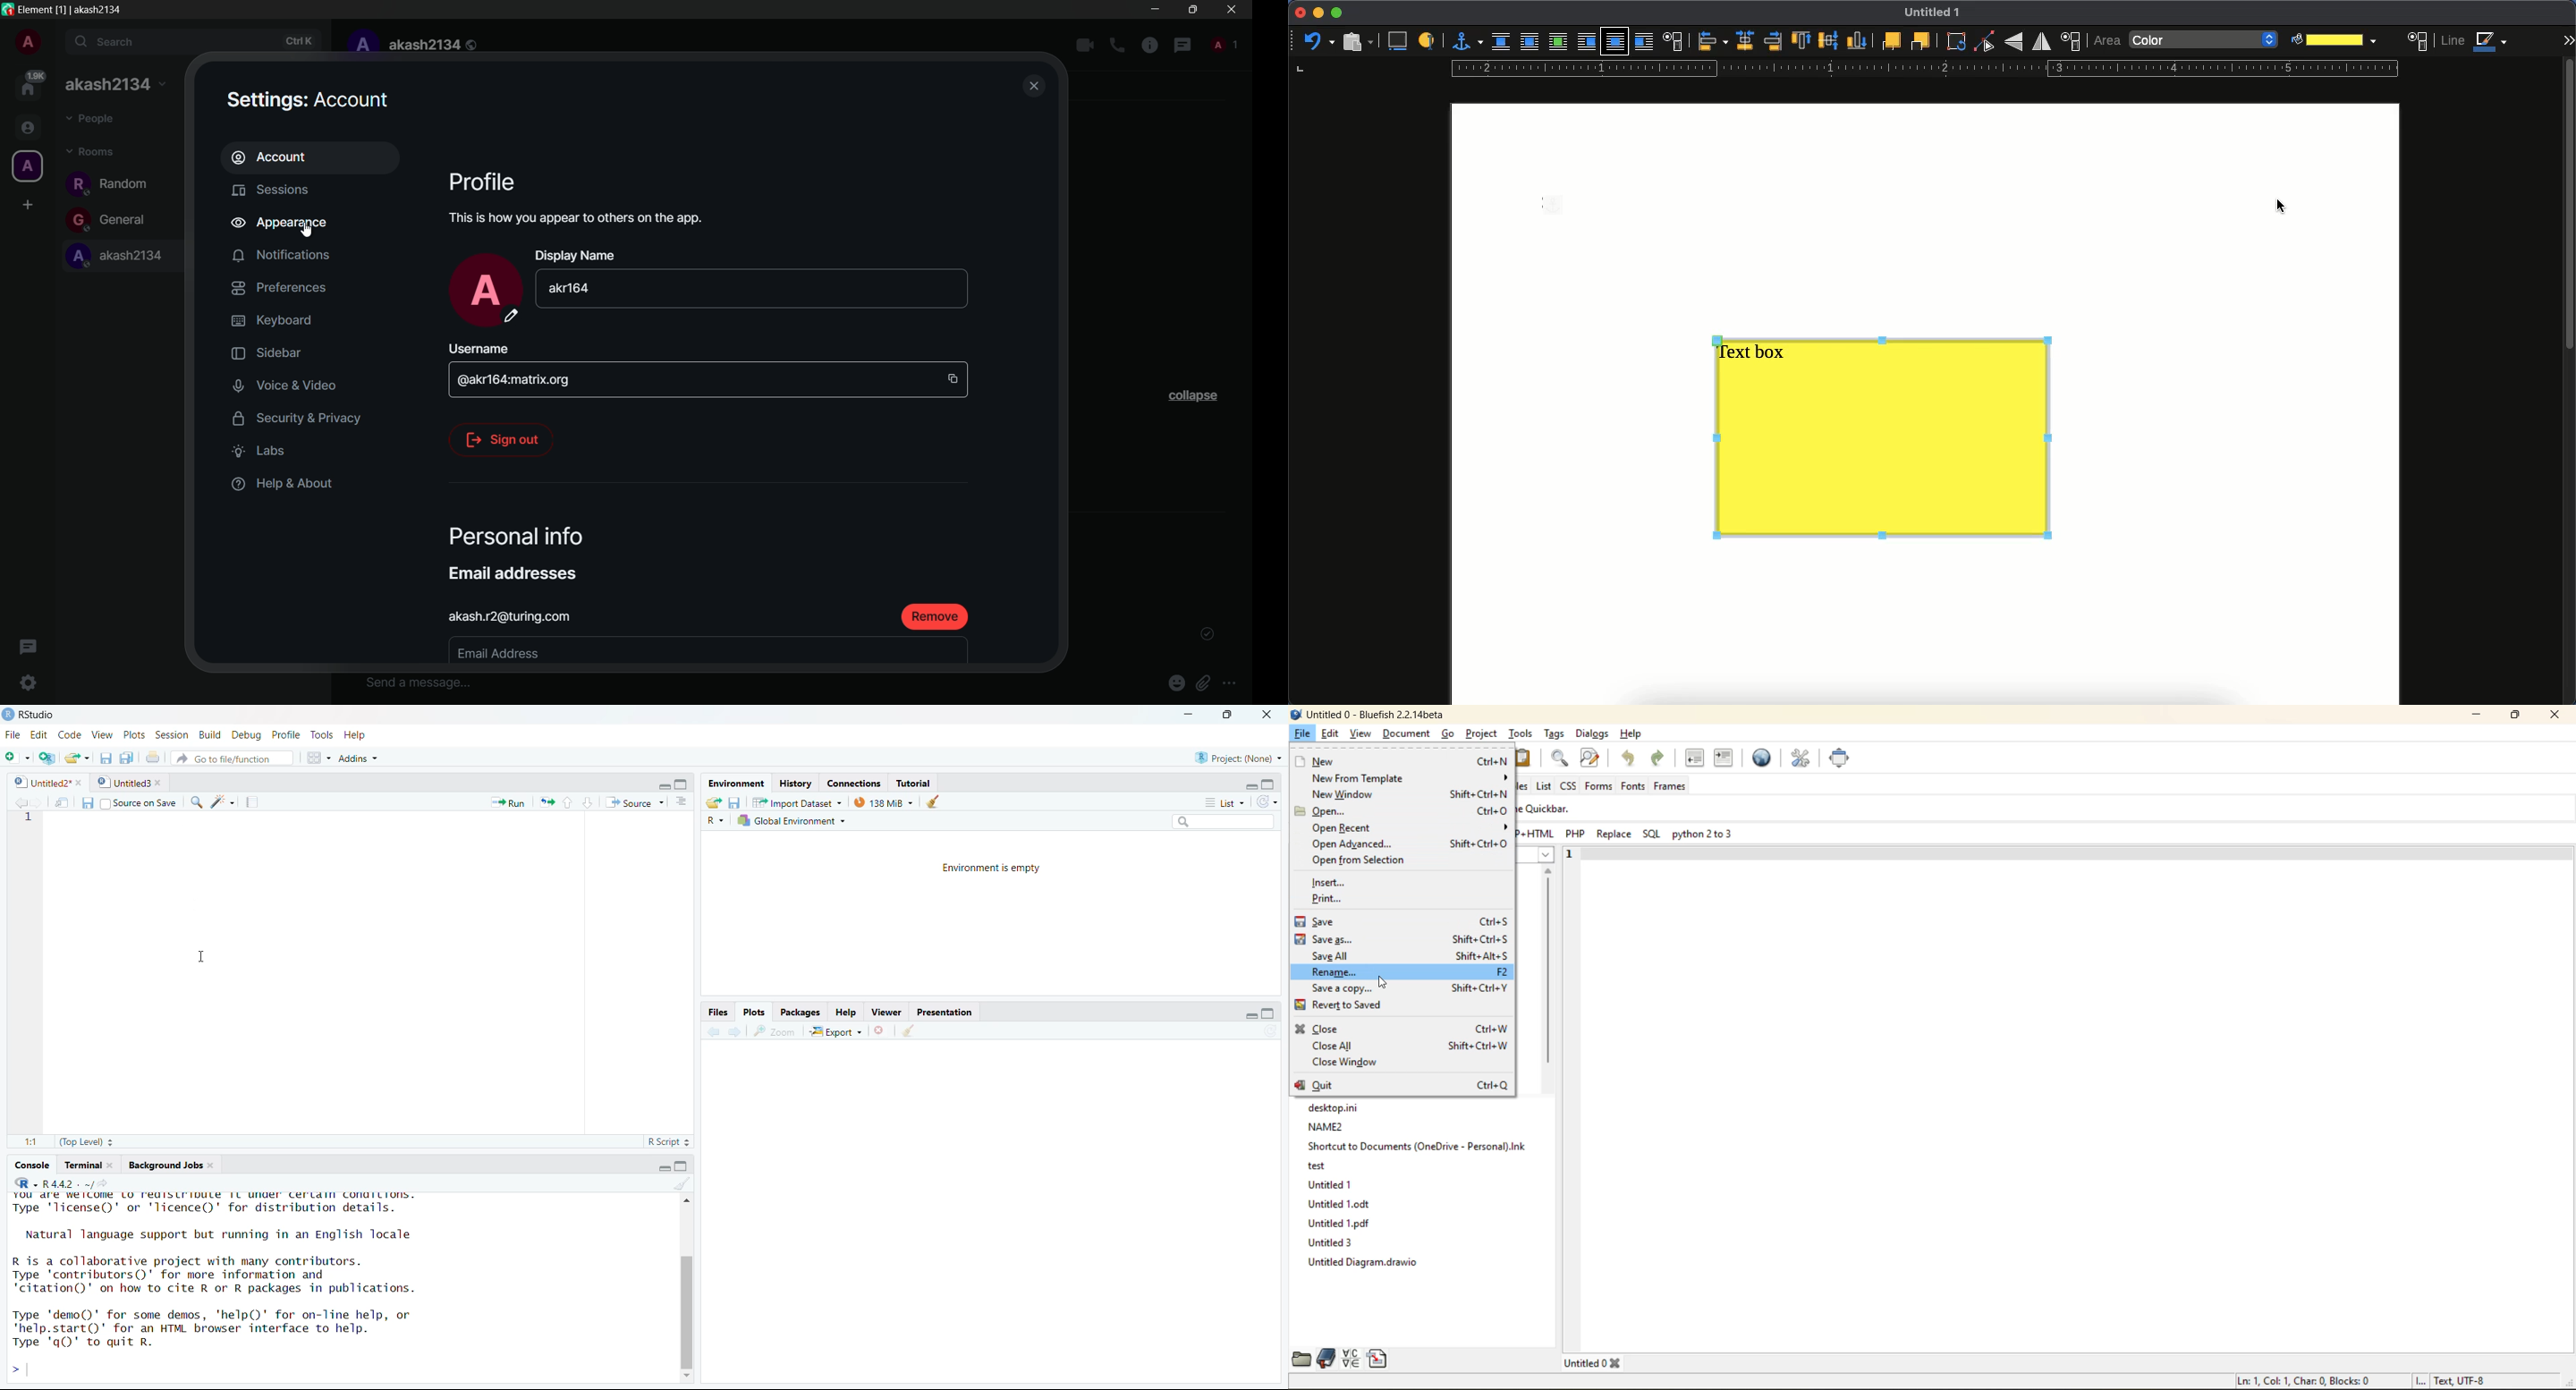  What do you see at coordinates (2013, 43) in the screenshot?
I see `rotate vertically` at bounding box center [2013, 43].